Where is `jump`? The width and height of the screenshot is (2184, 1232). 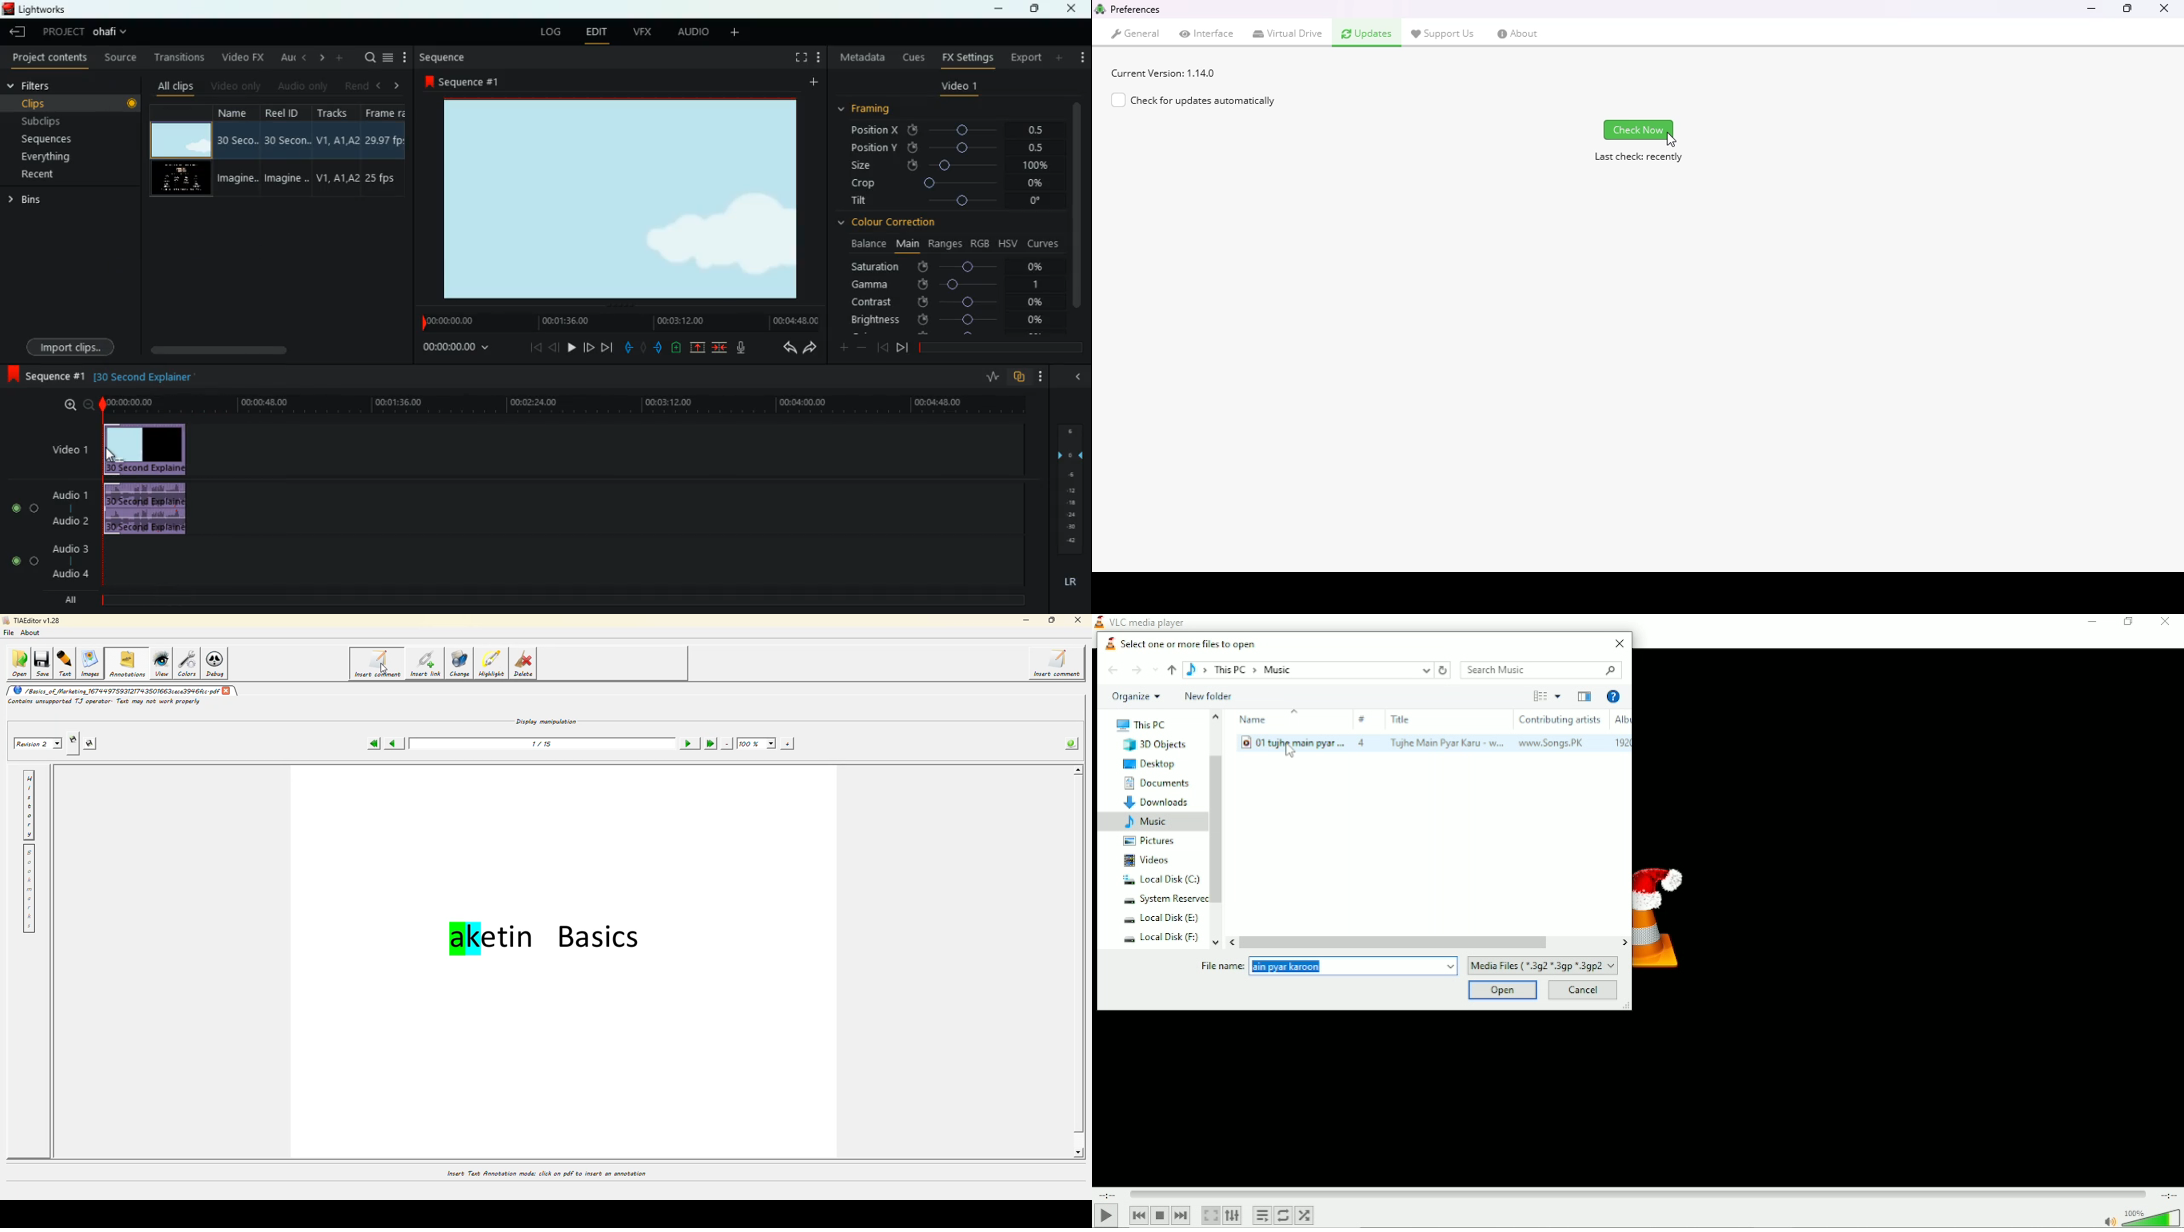
jump is located at coordinates (588, 348).